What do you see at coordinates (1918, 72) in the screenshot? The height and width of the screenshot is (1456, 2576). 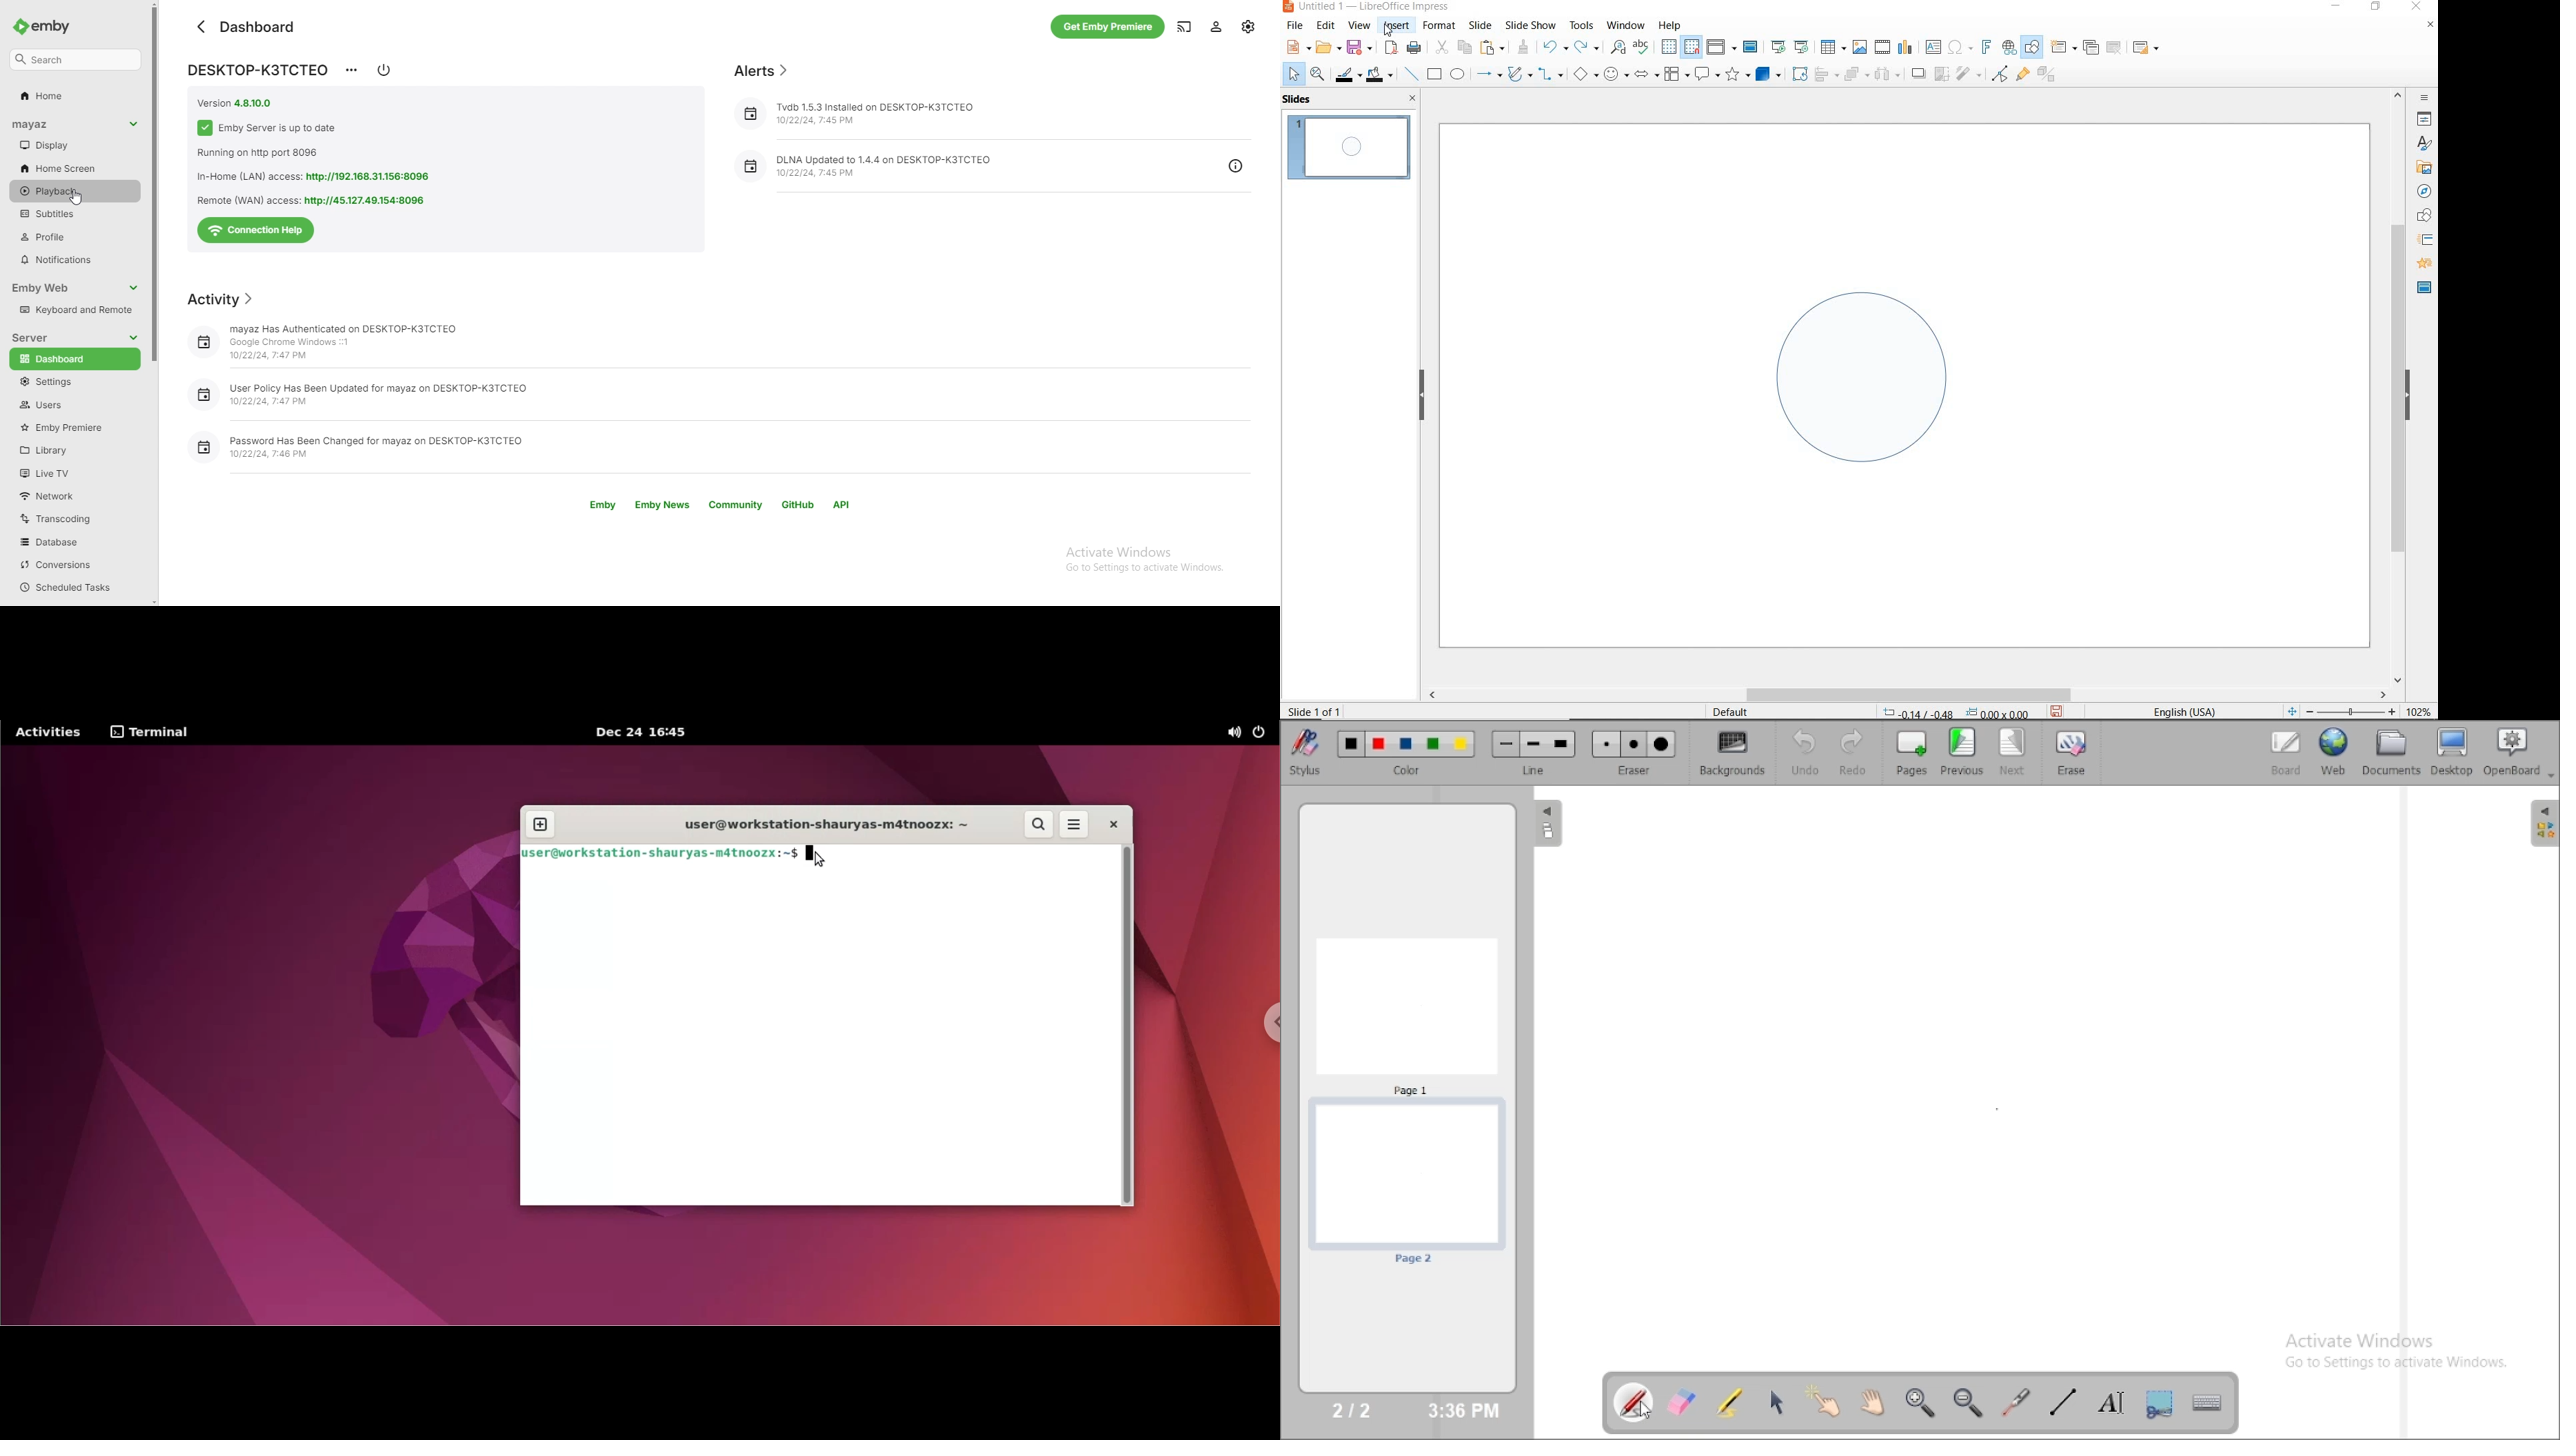 I see `shadow` at bounding box center [1918, 72].